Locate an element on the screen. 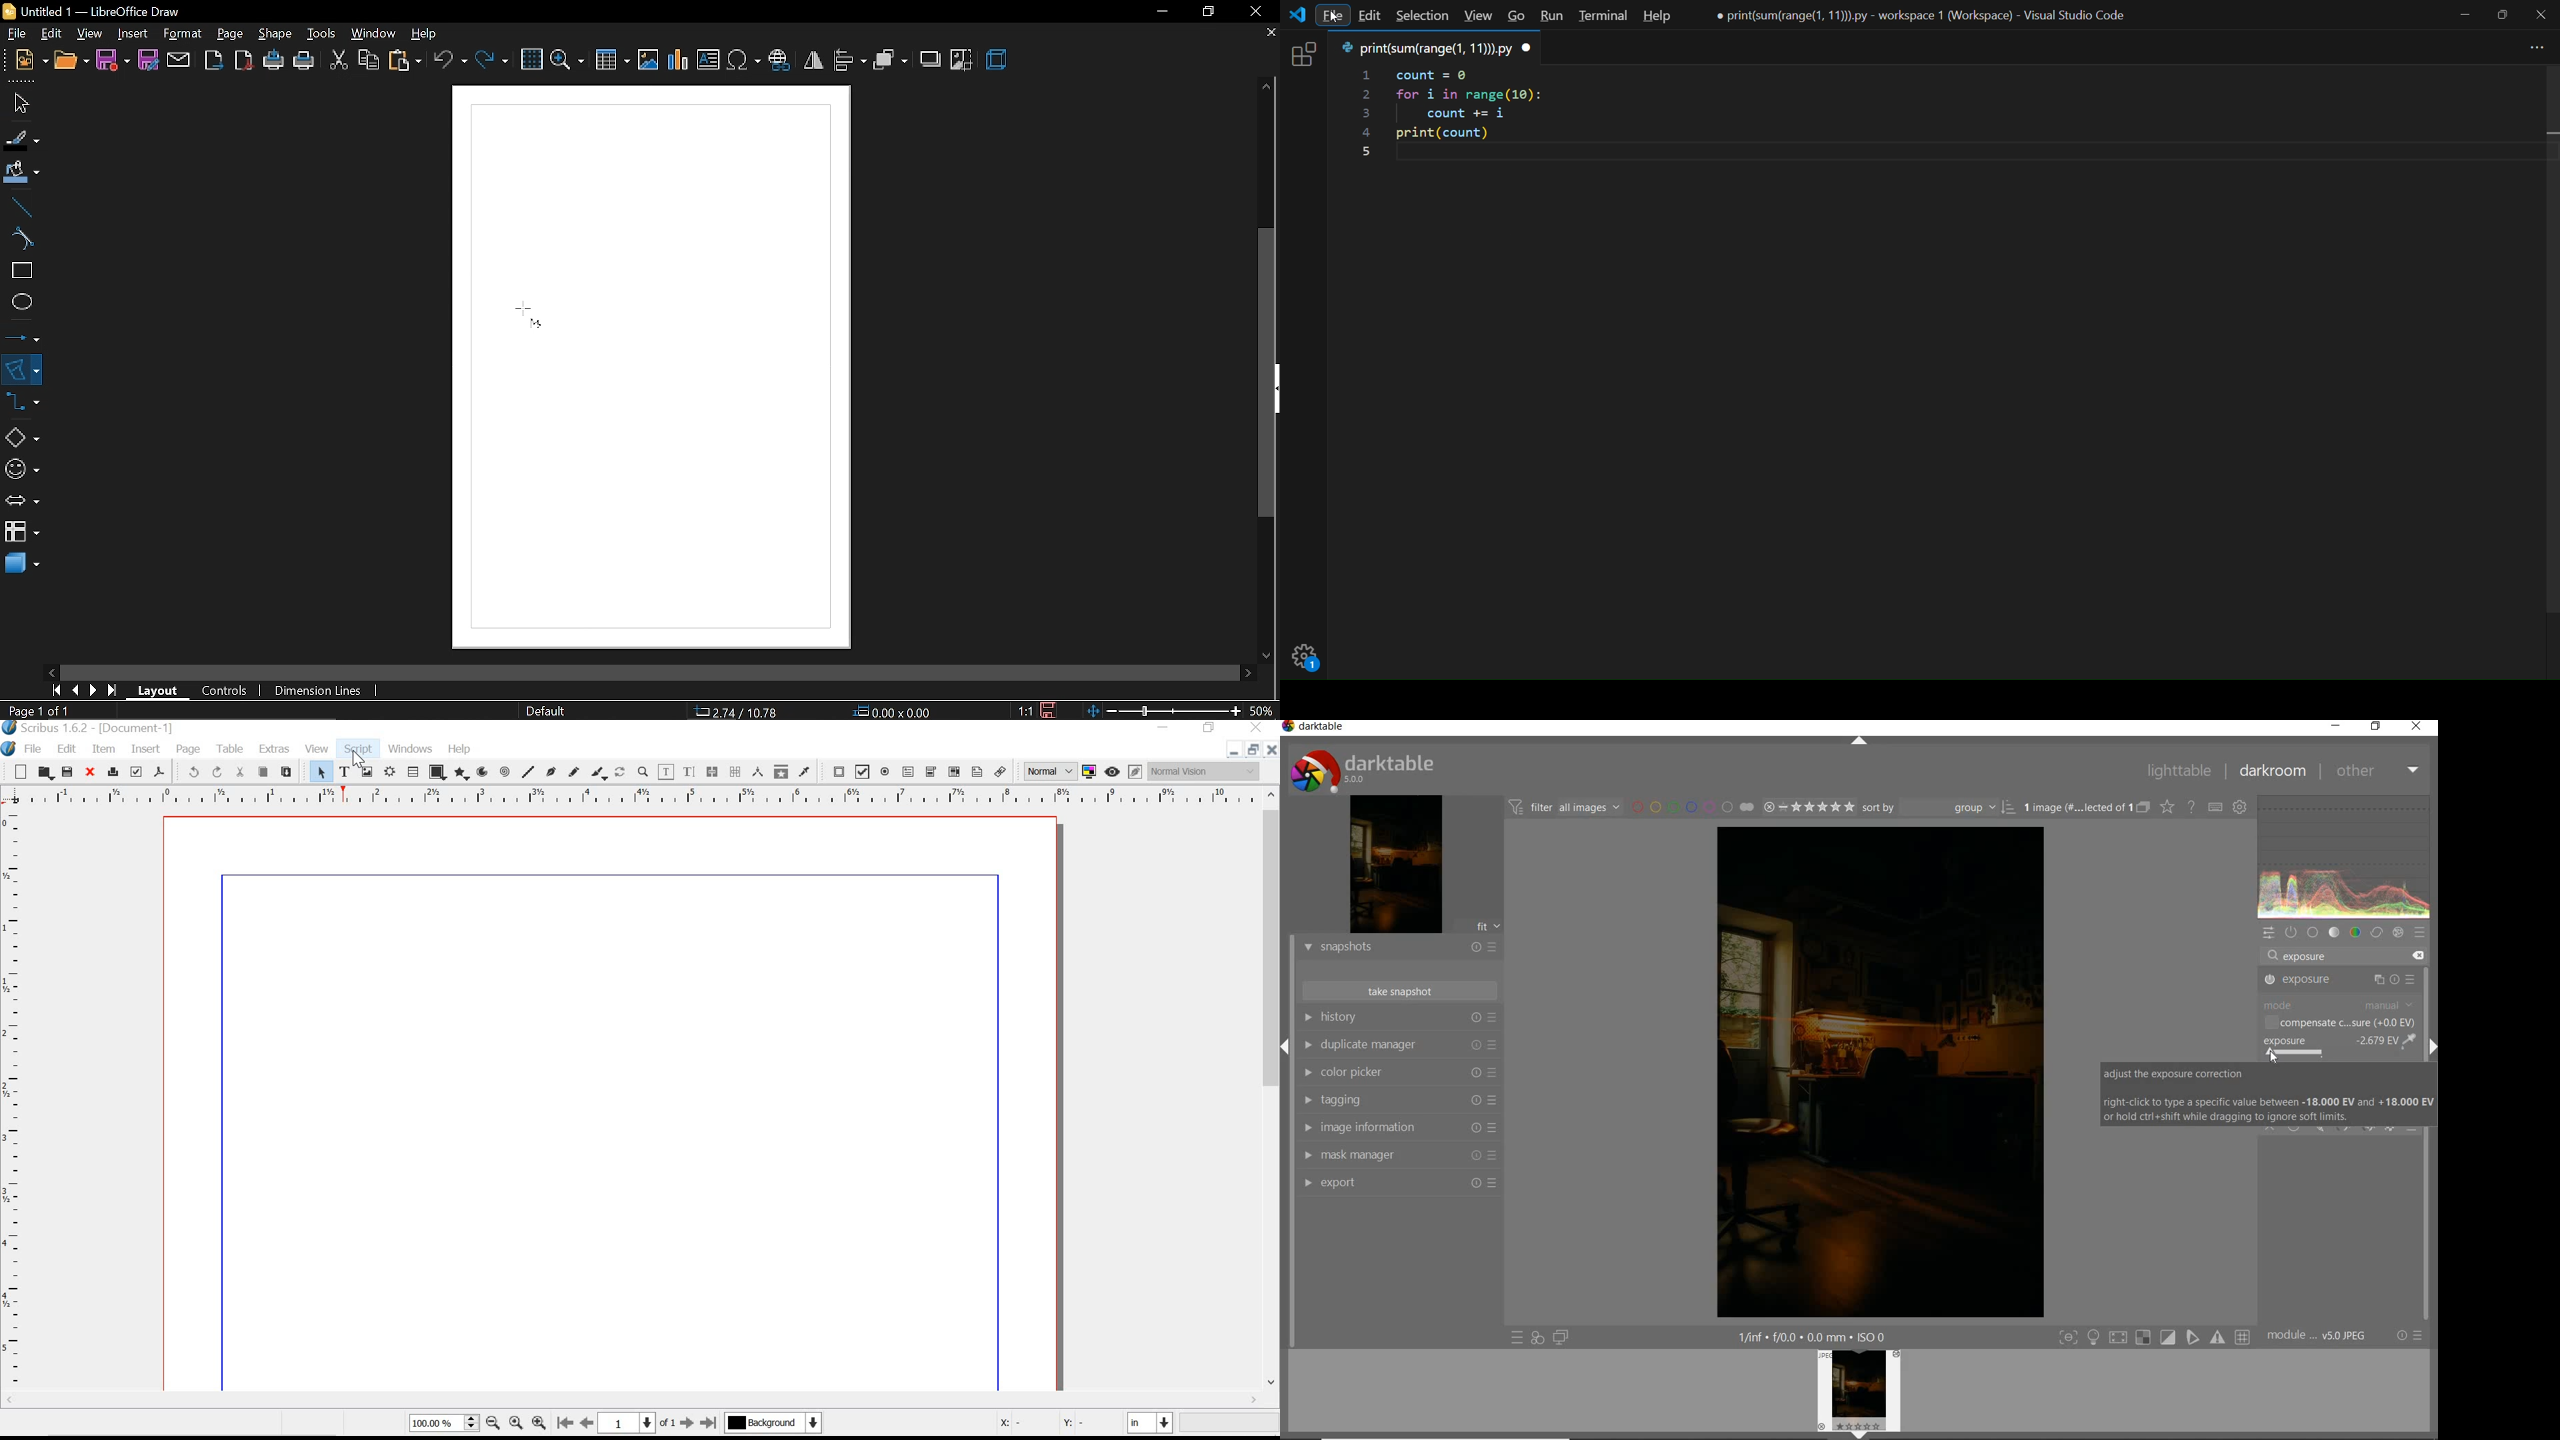 The image size is (2576, 1456). preview mode is located at coordinates (1114, 771).